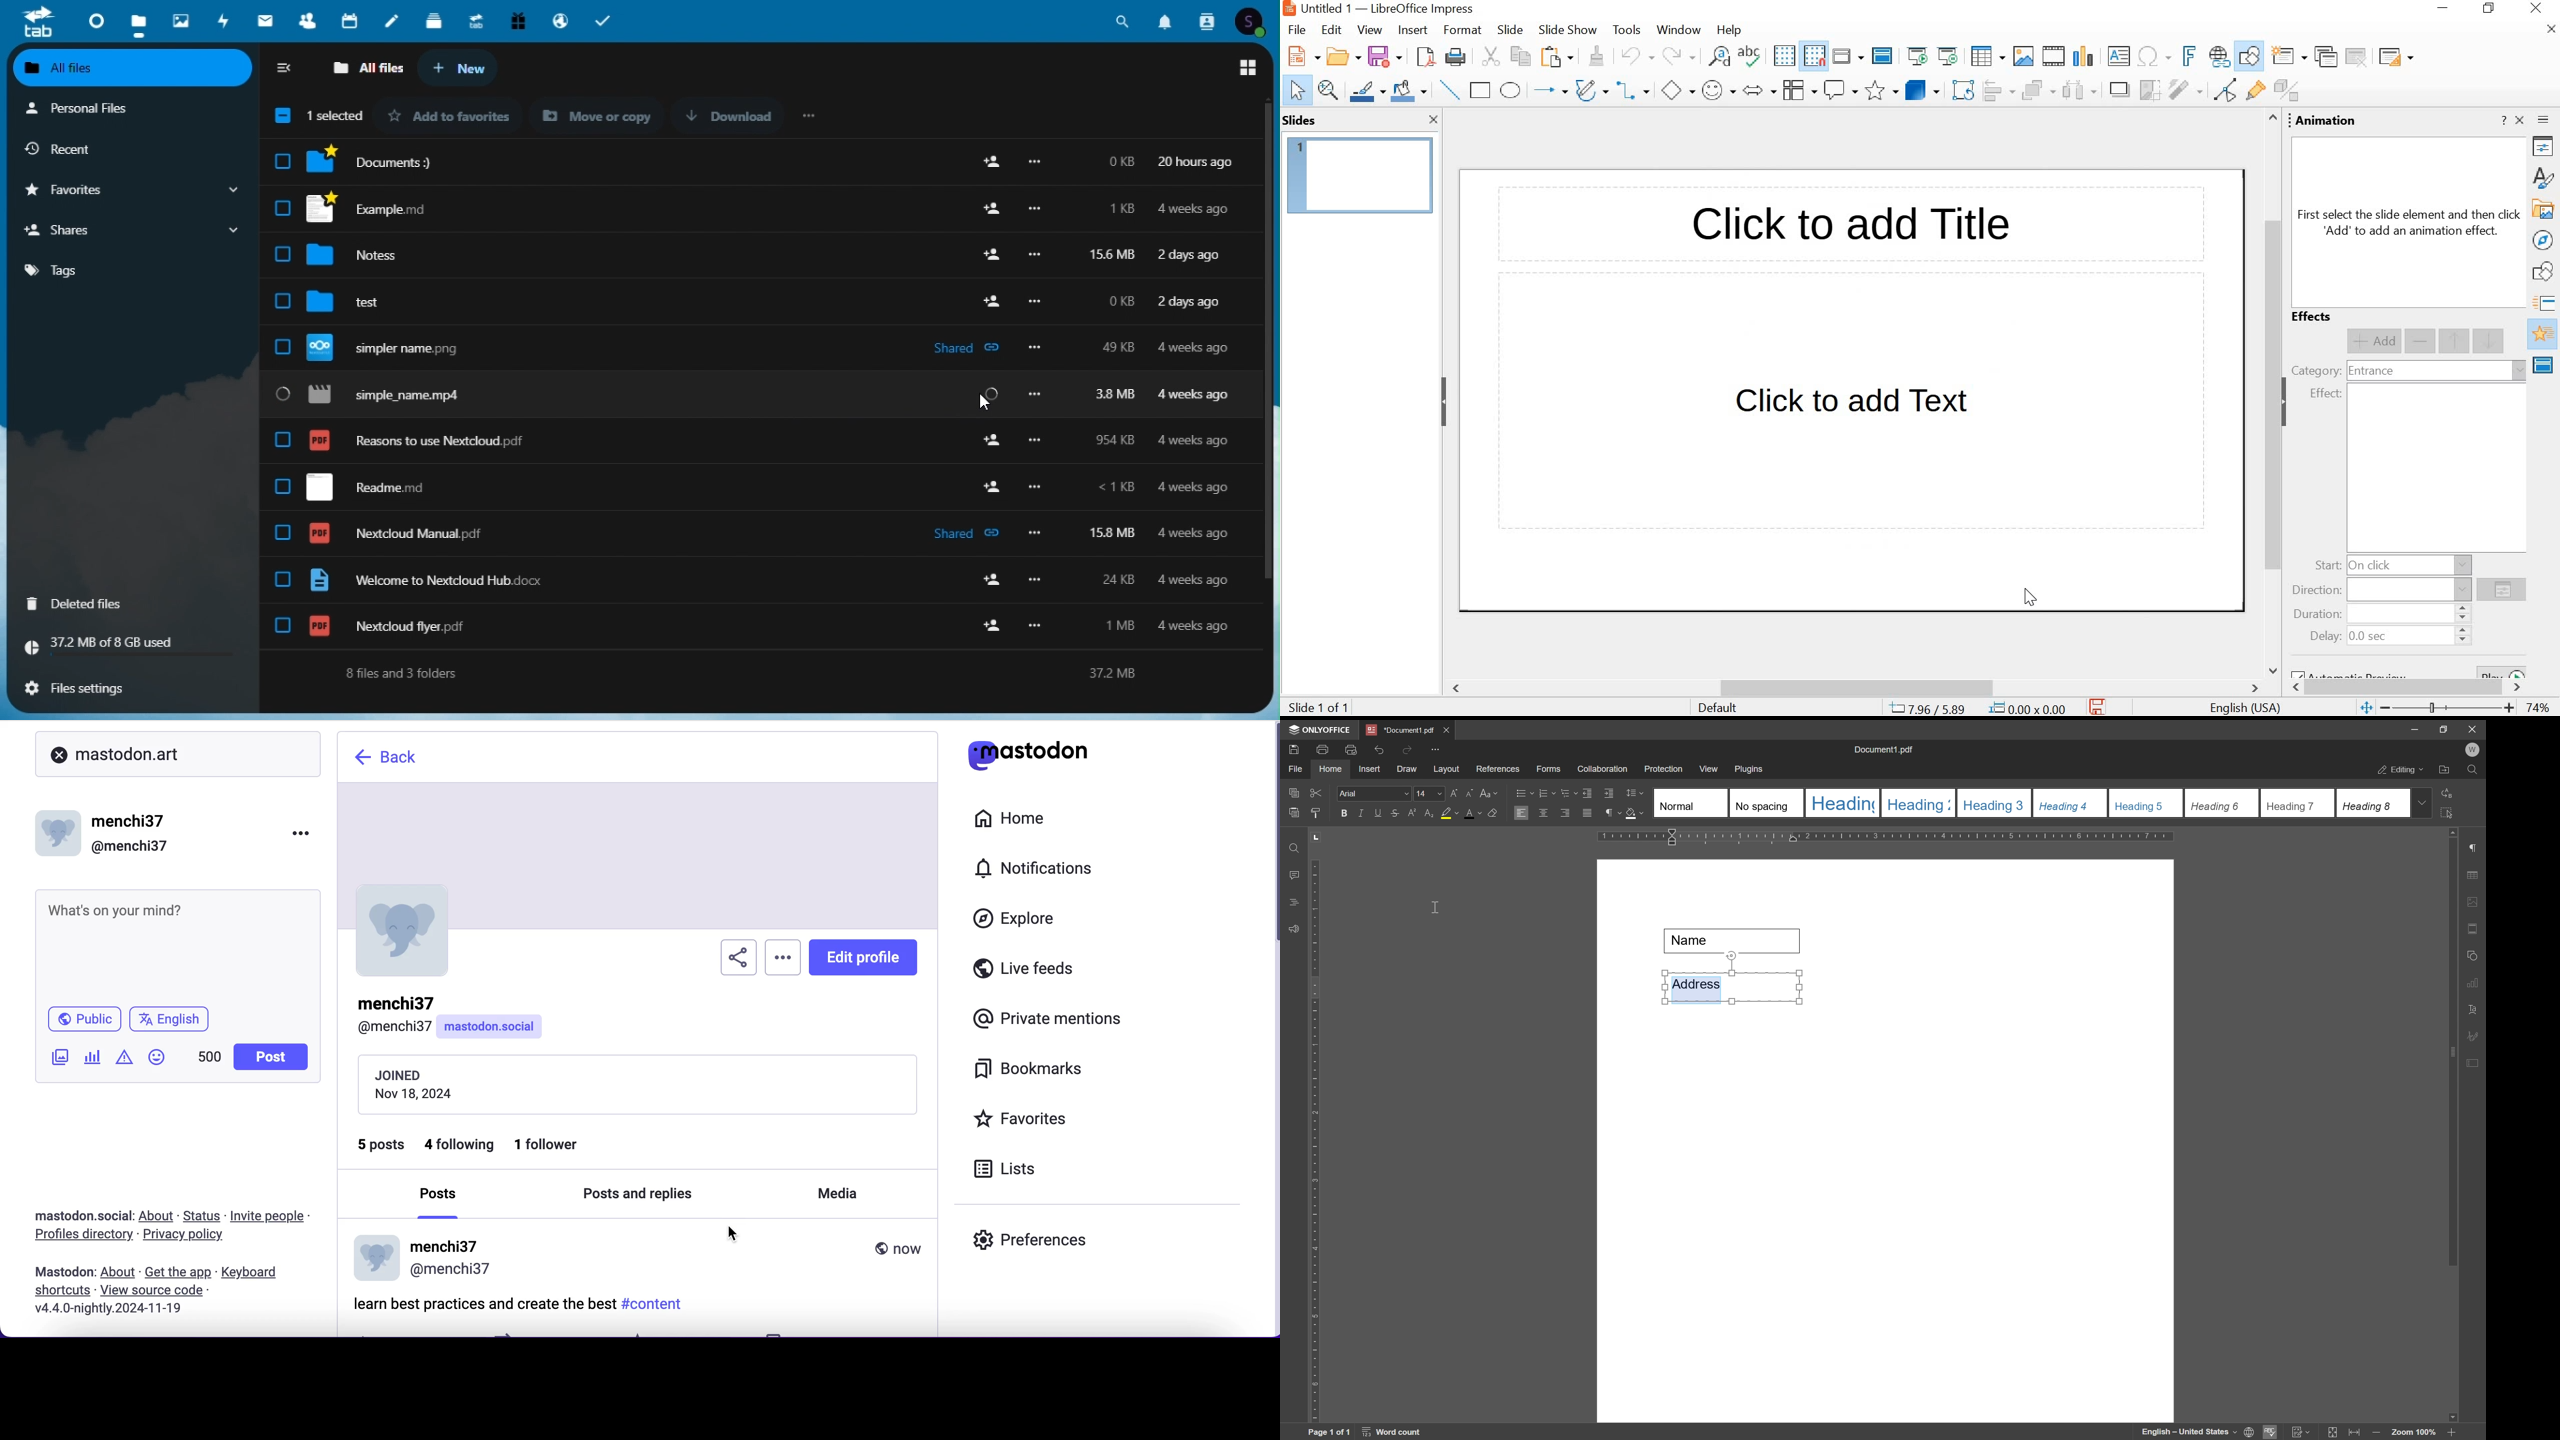 This screenshot has width=2576, height=1456. Describe the element at coordinates (754, 208) in the screenshot. I see `Example` at that location.